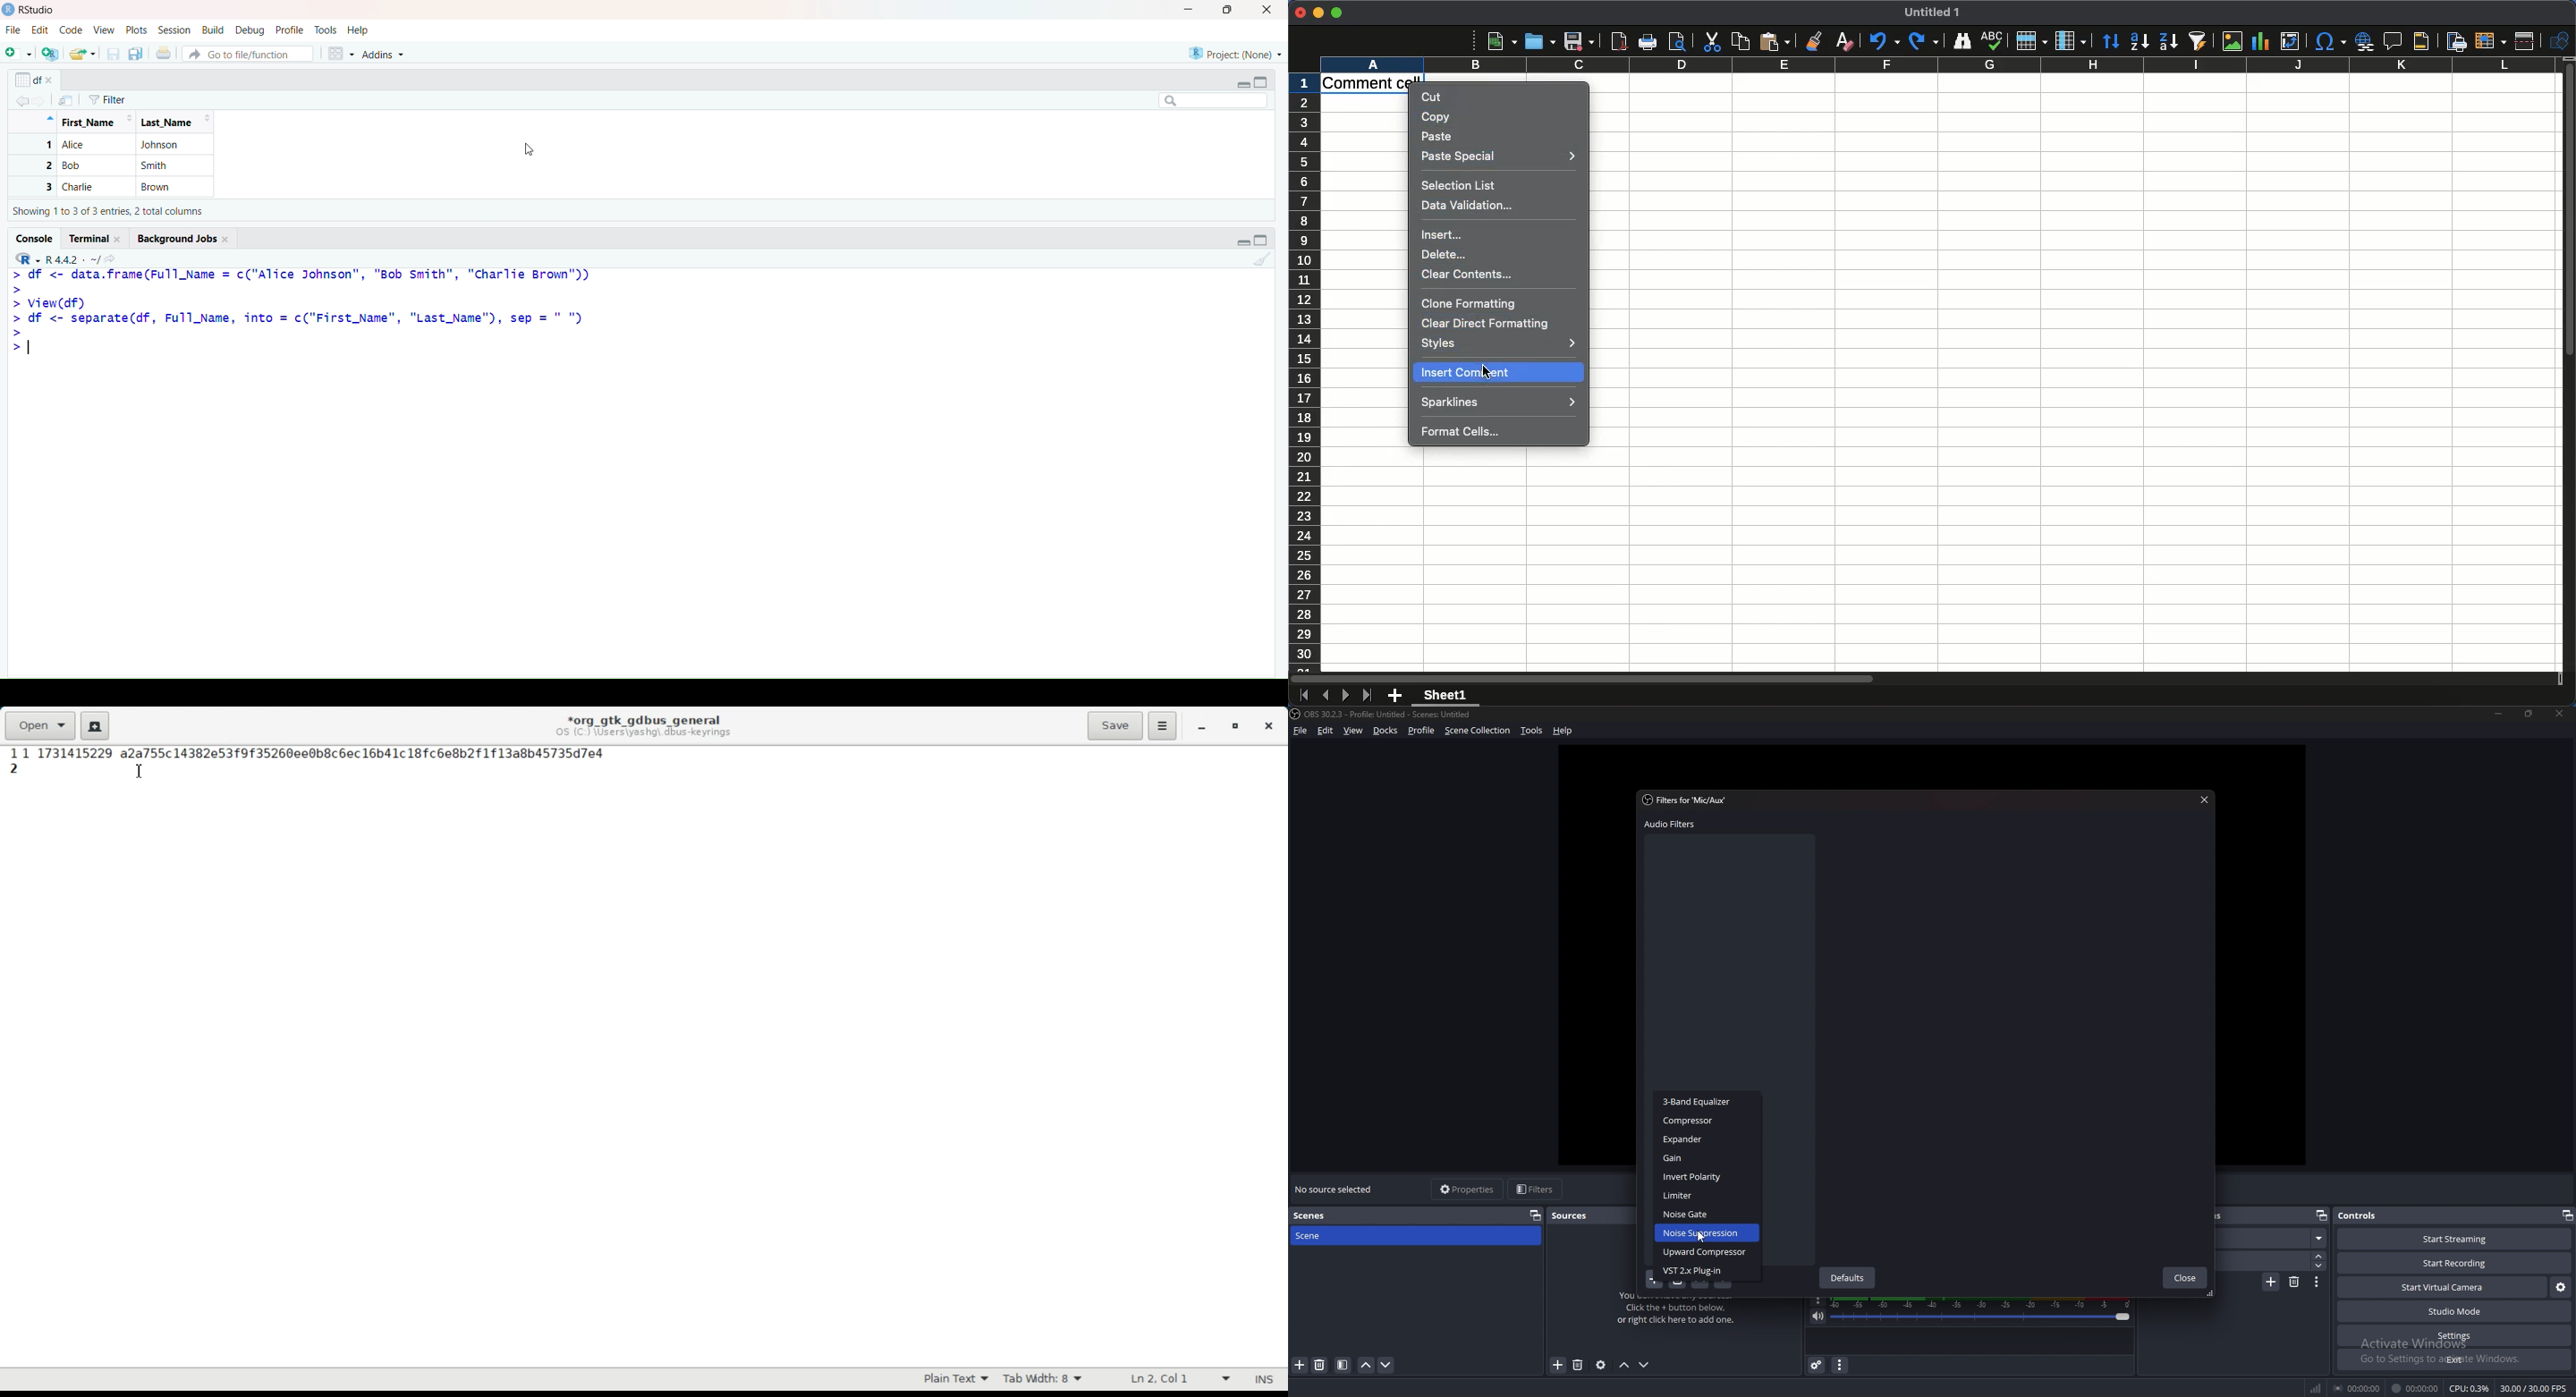 The width and height of the screenshot is (2576, 1400). Describe the element at coordinates (1448, 255) in the screenshot. I see `Delete` at that location.